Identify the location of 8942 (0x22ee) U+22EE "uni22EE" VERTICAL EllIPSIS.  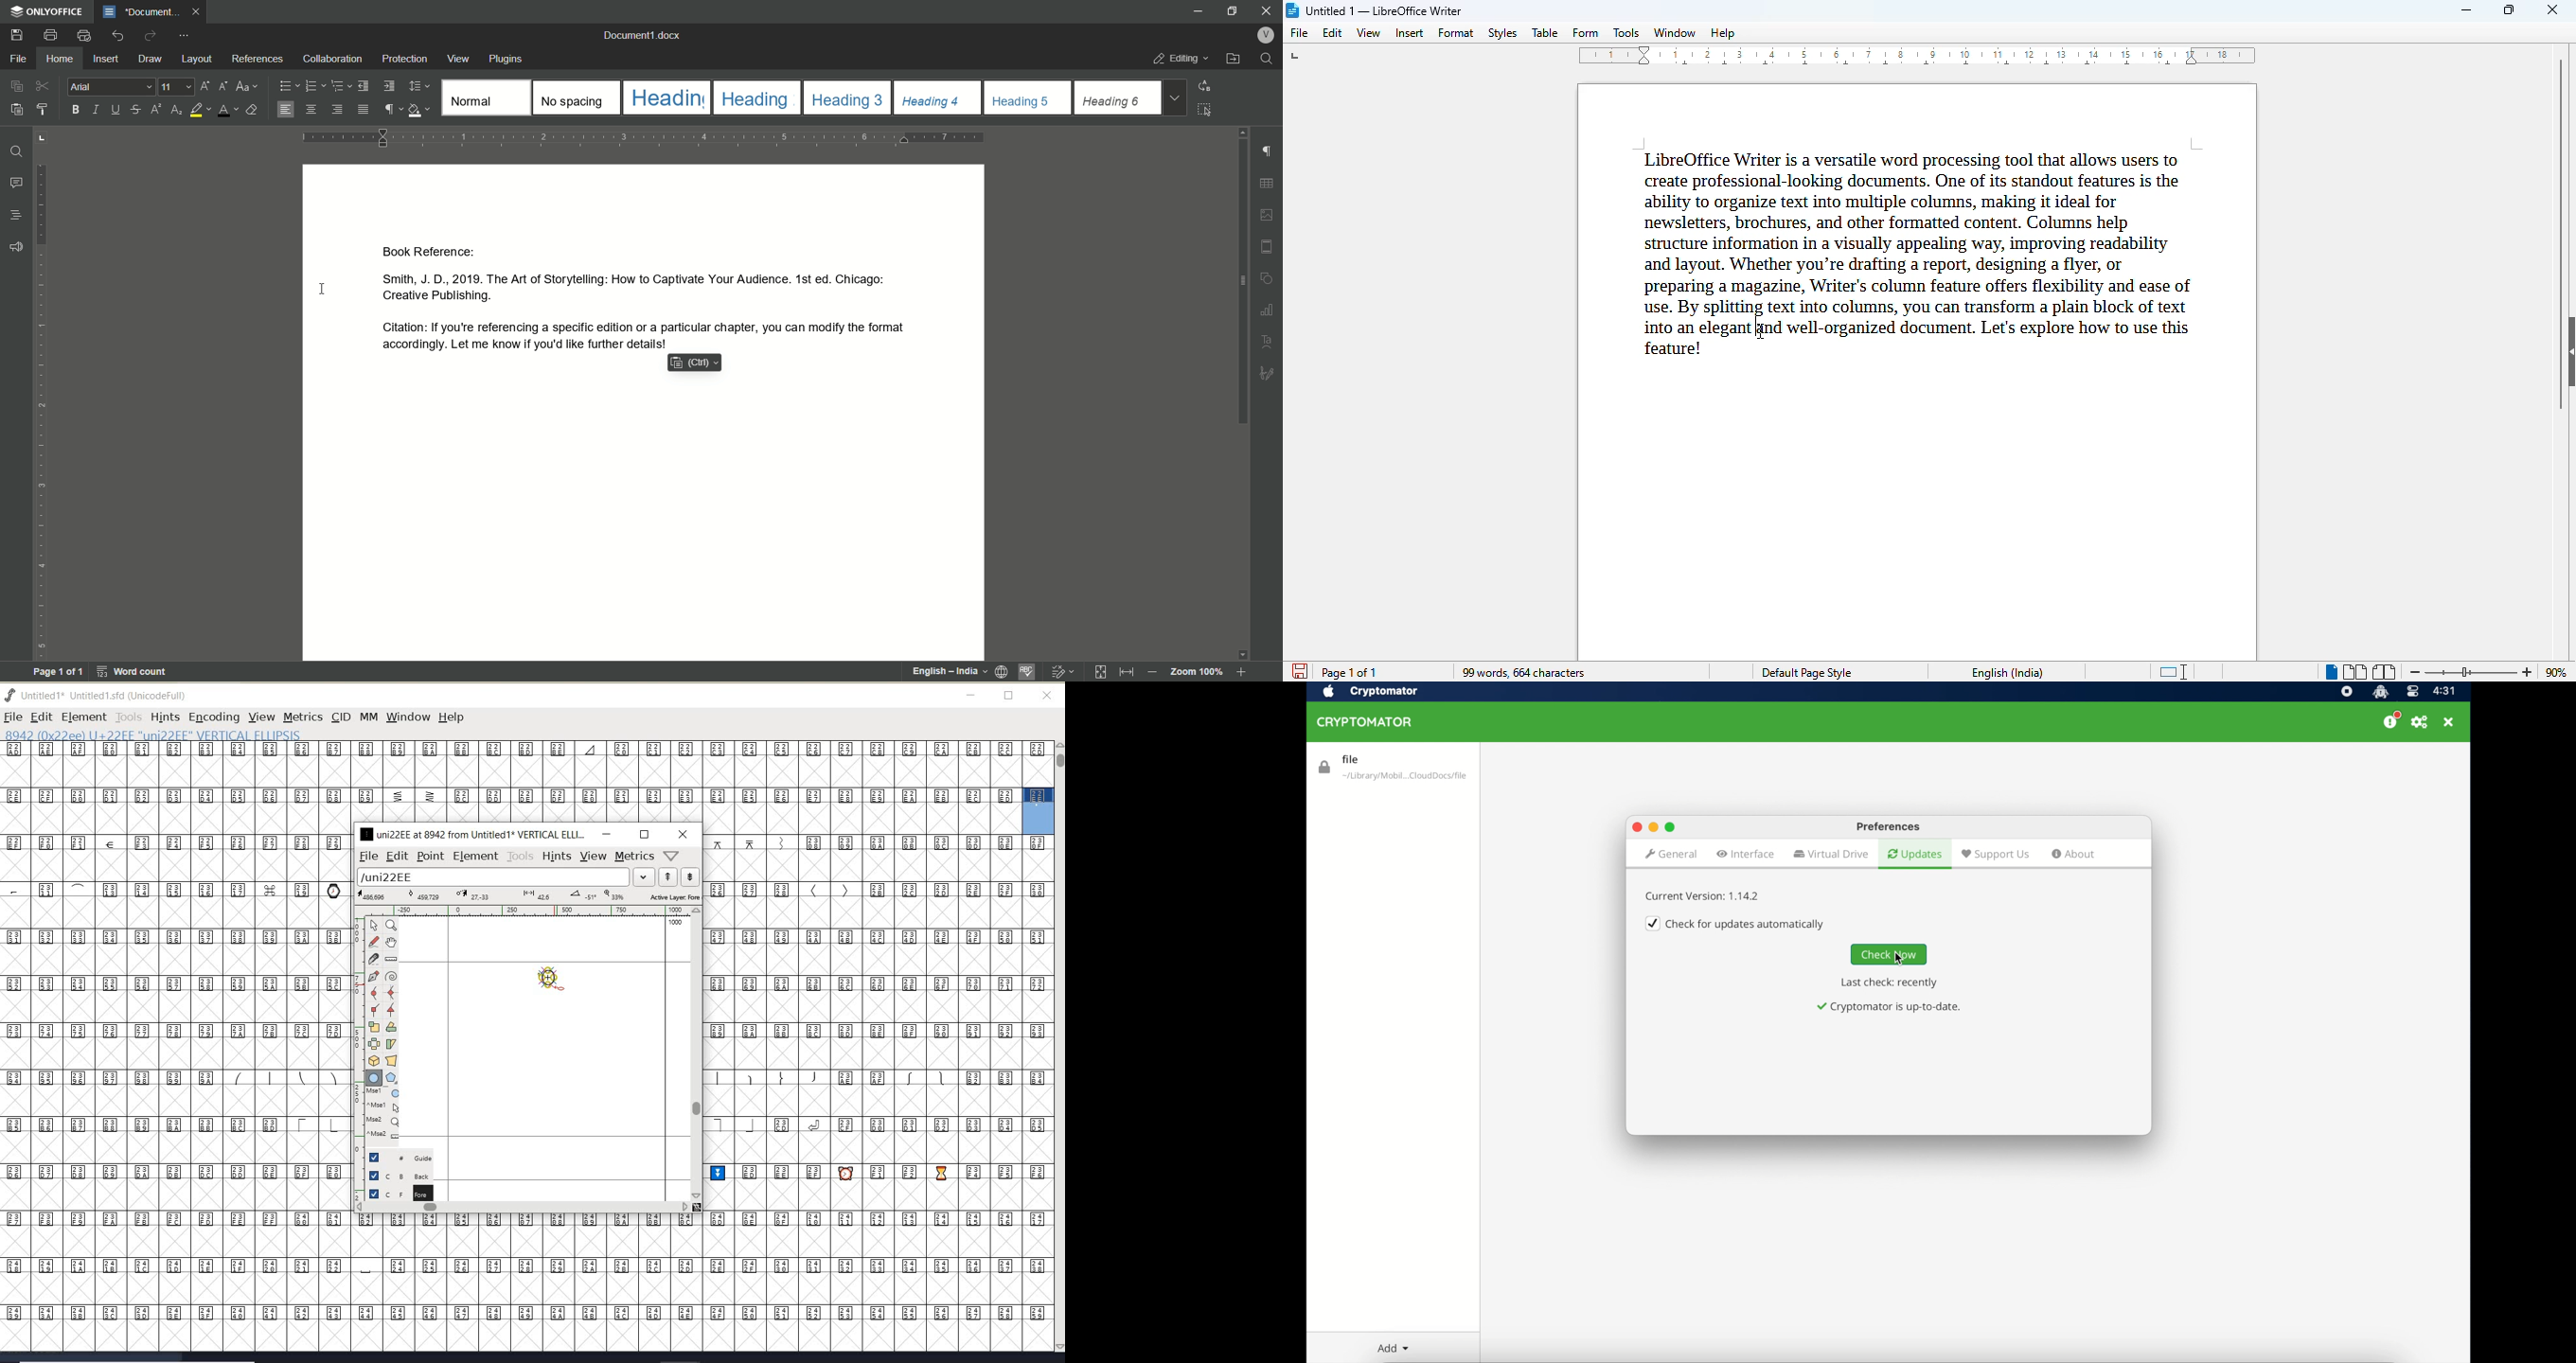
(196, 734).